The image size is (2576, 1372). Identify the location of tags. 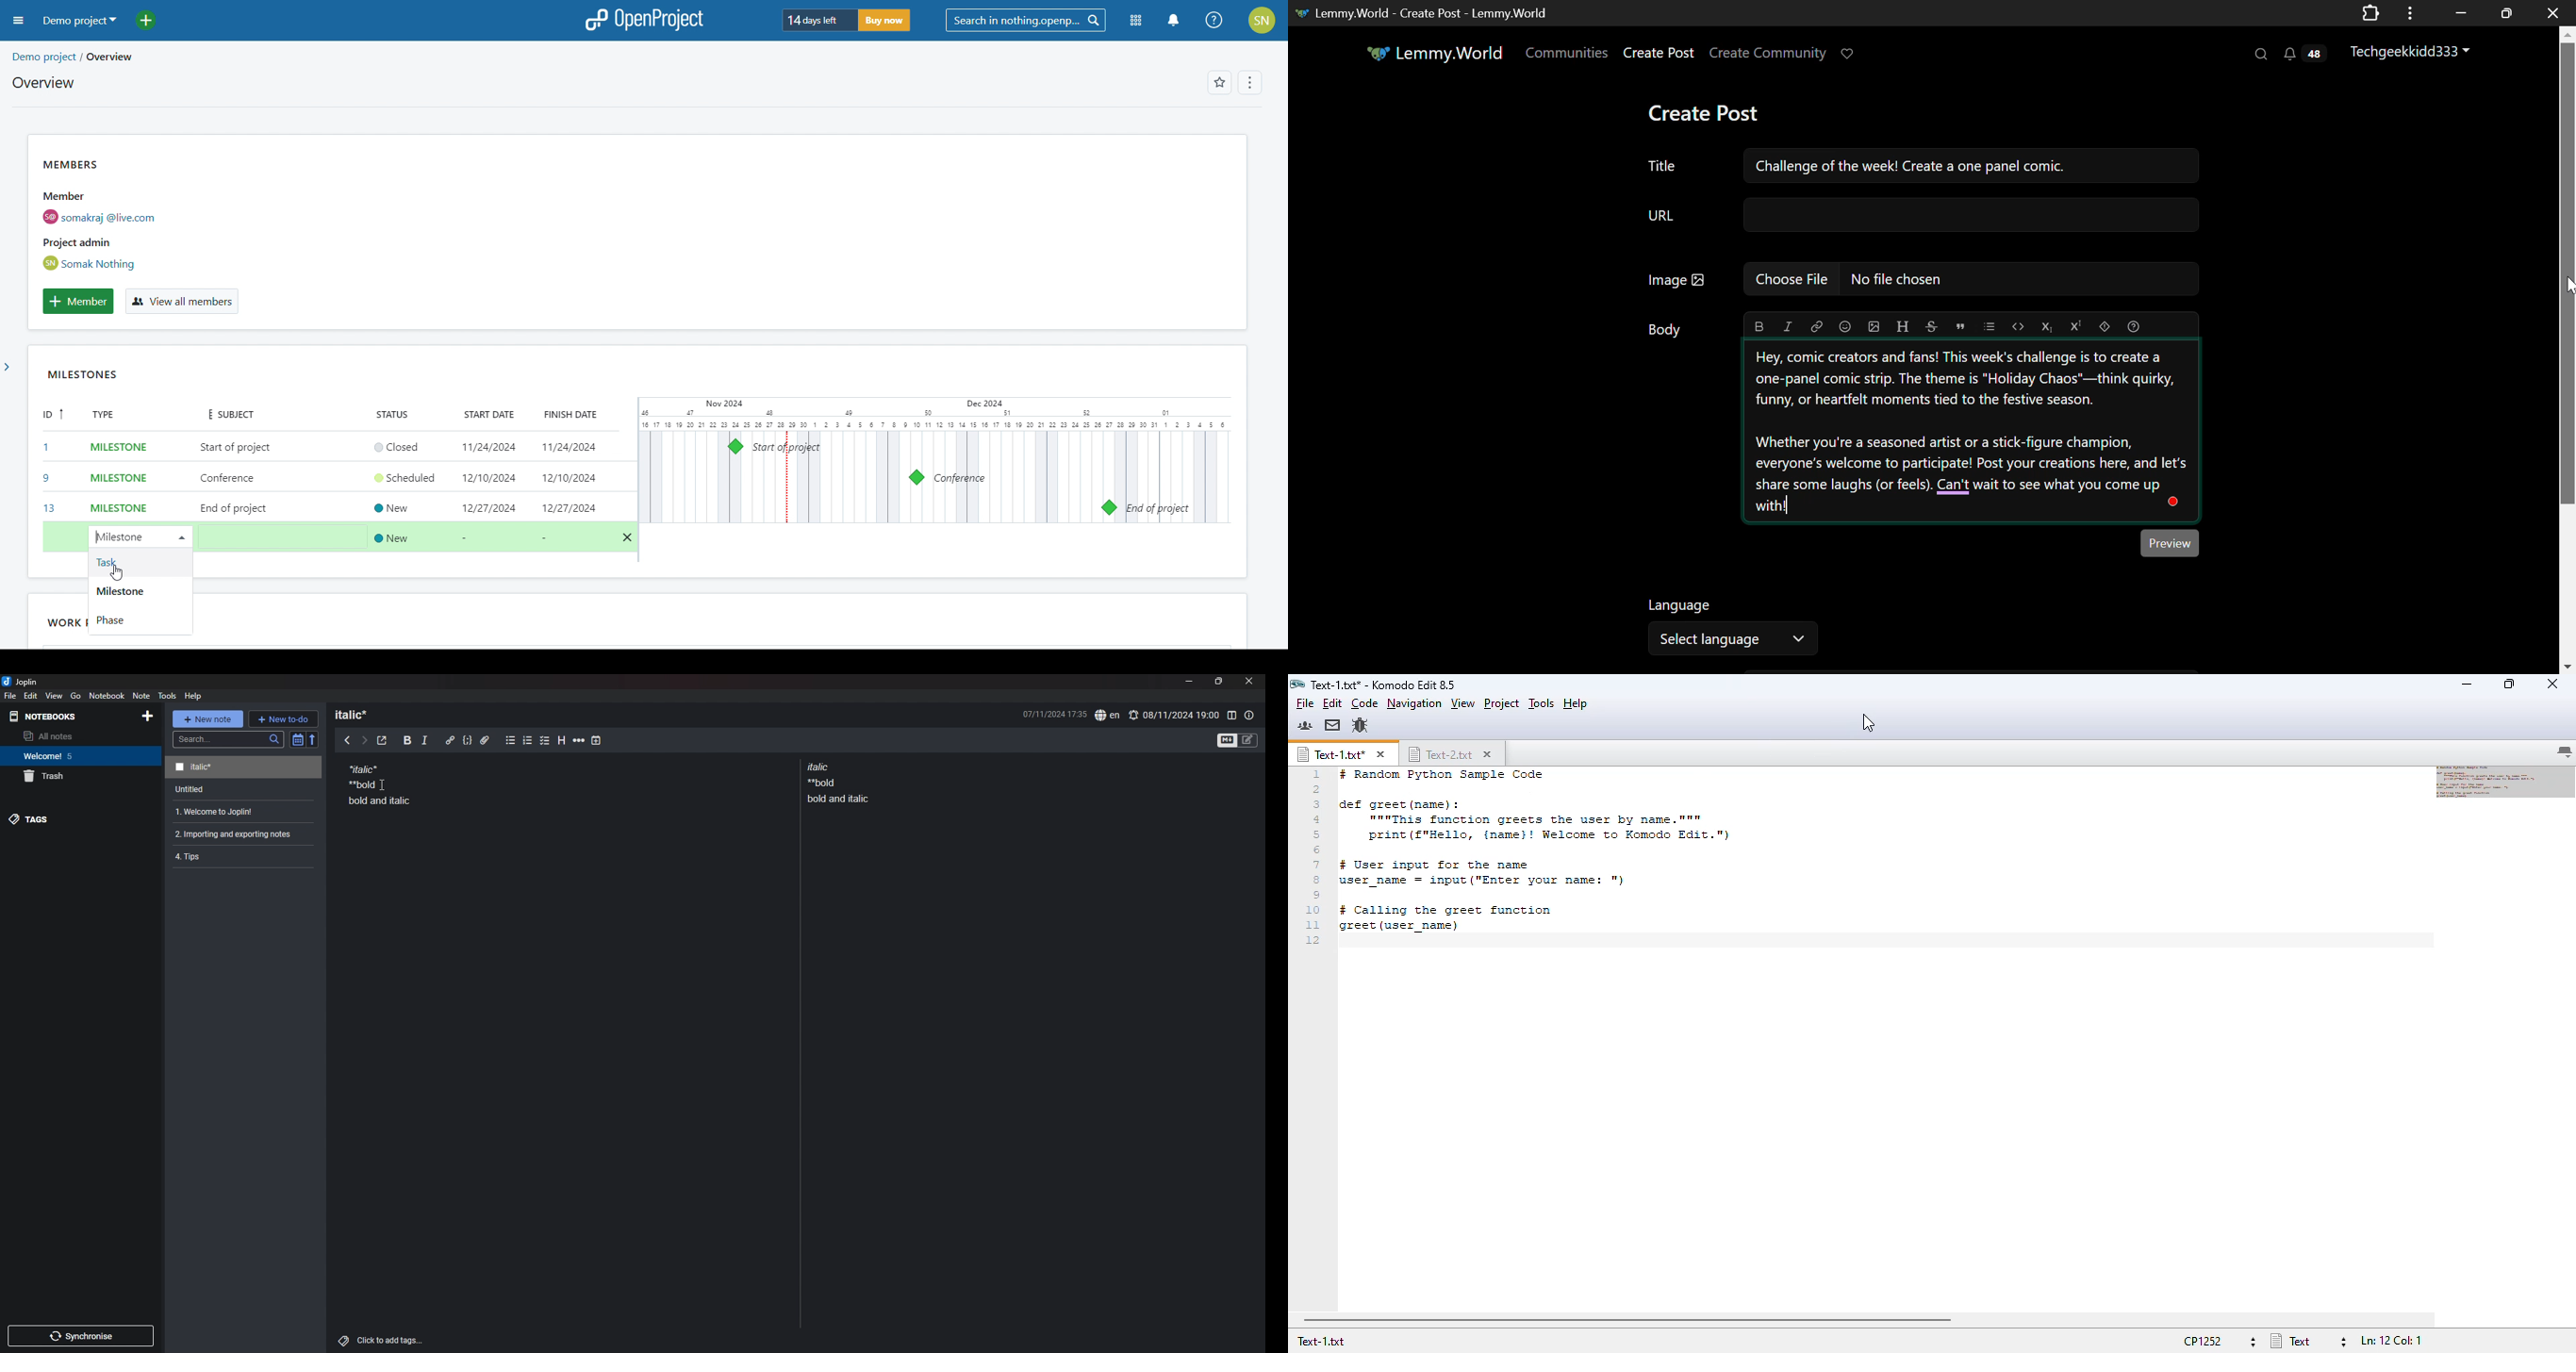
(80, 819).